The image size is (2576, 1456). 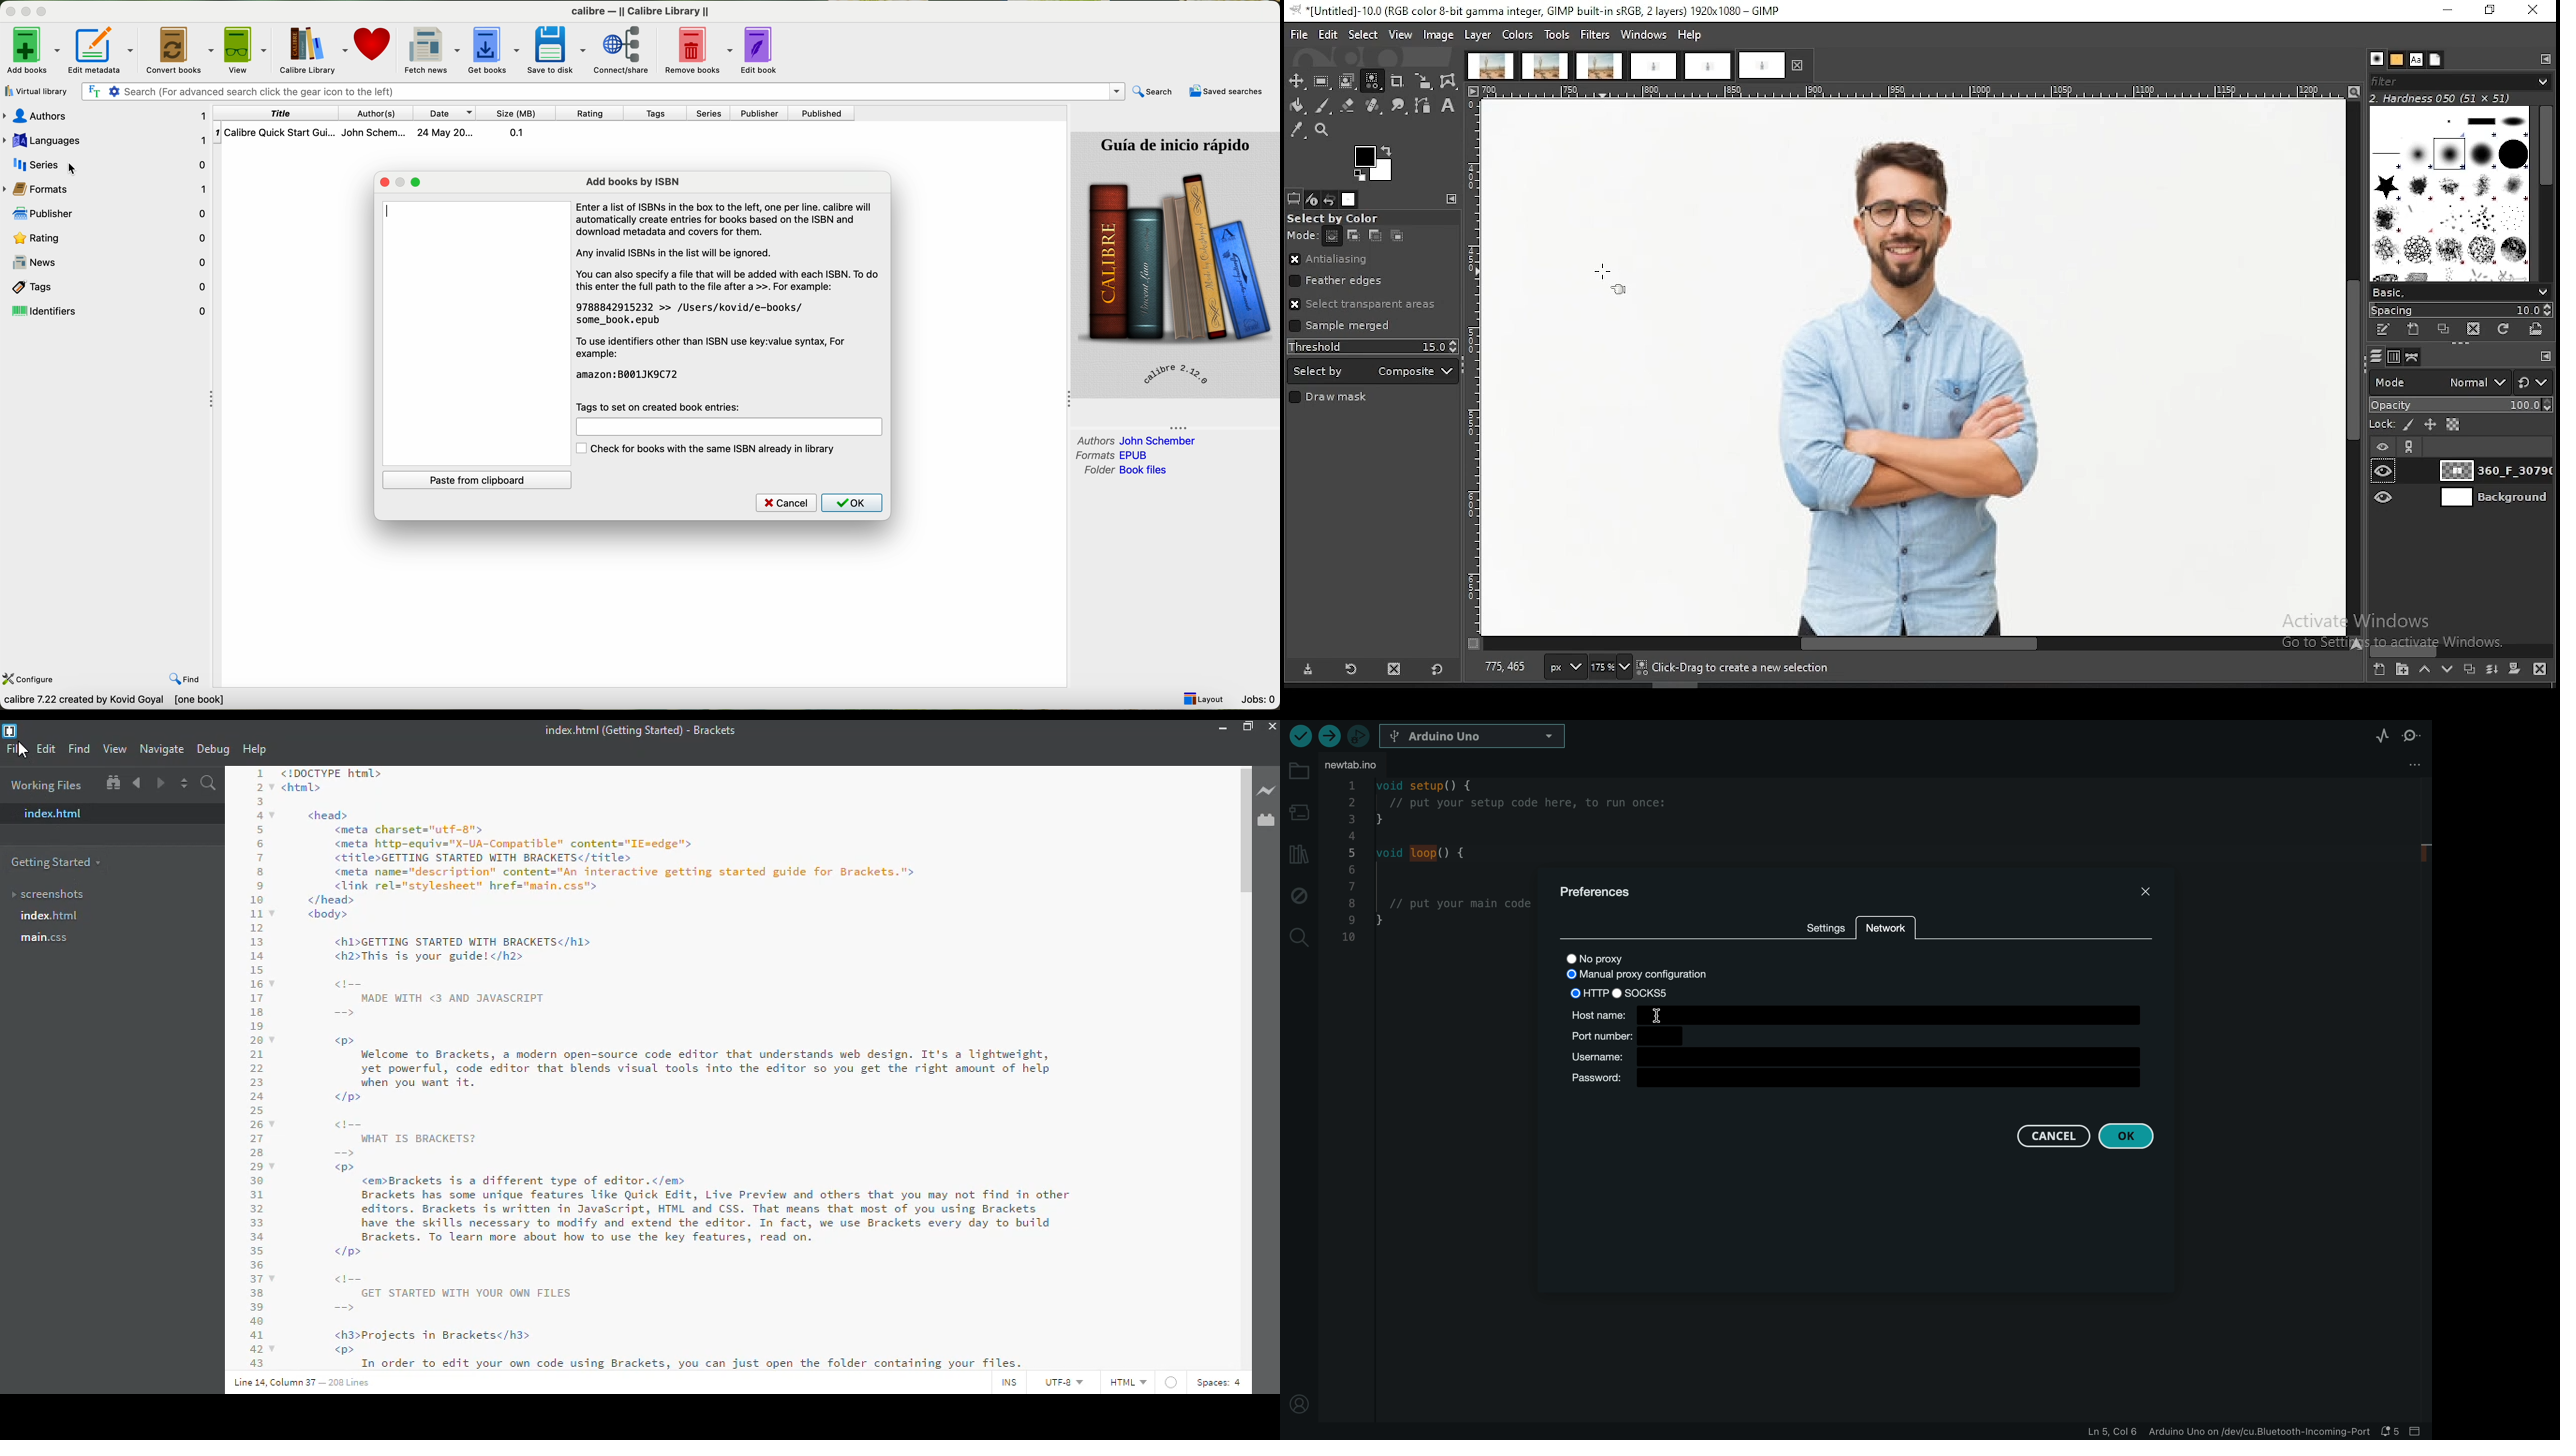 What do you see at coordinates (1154, 91) in the screenshot?
I see `search` at bounding box center [1154, 91].